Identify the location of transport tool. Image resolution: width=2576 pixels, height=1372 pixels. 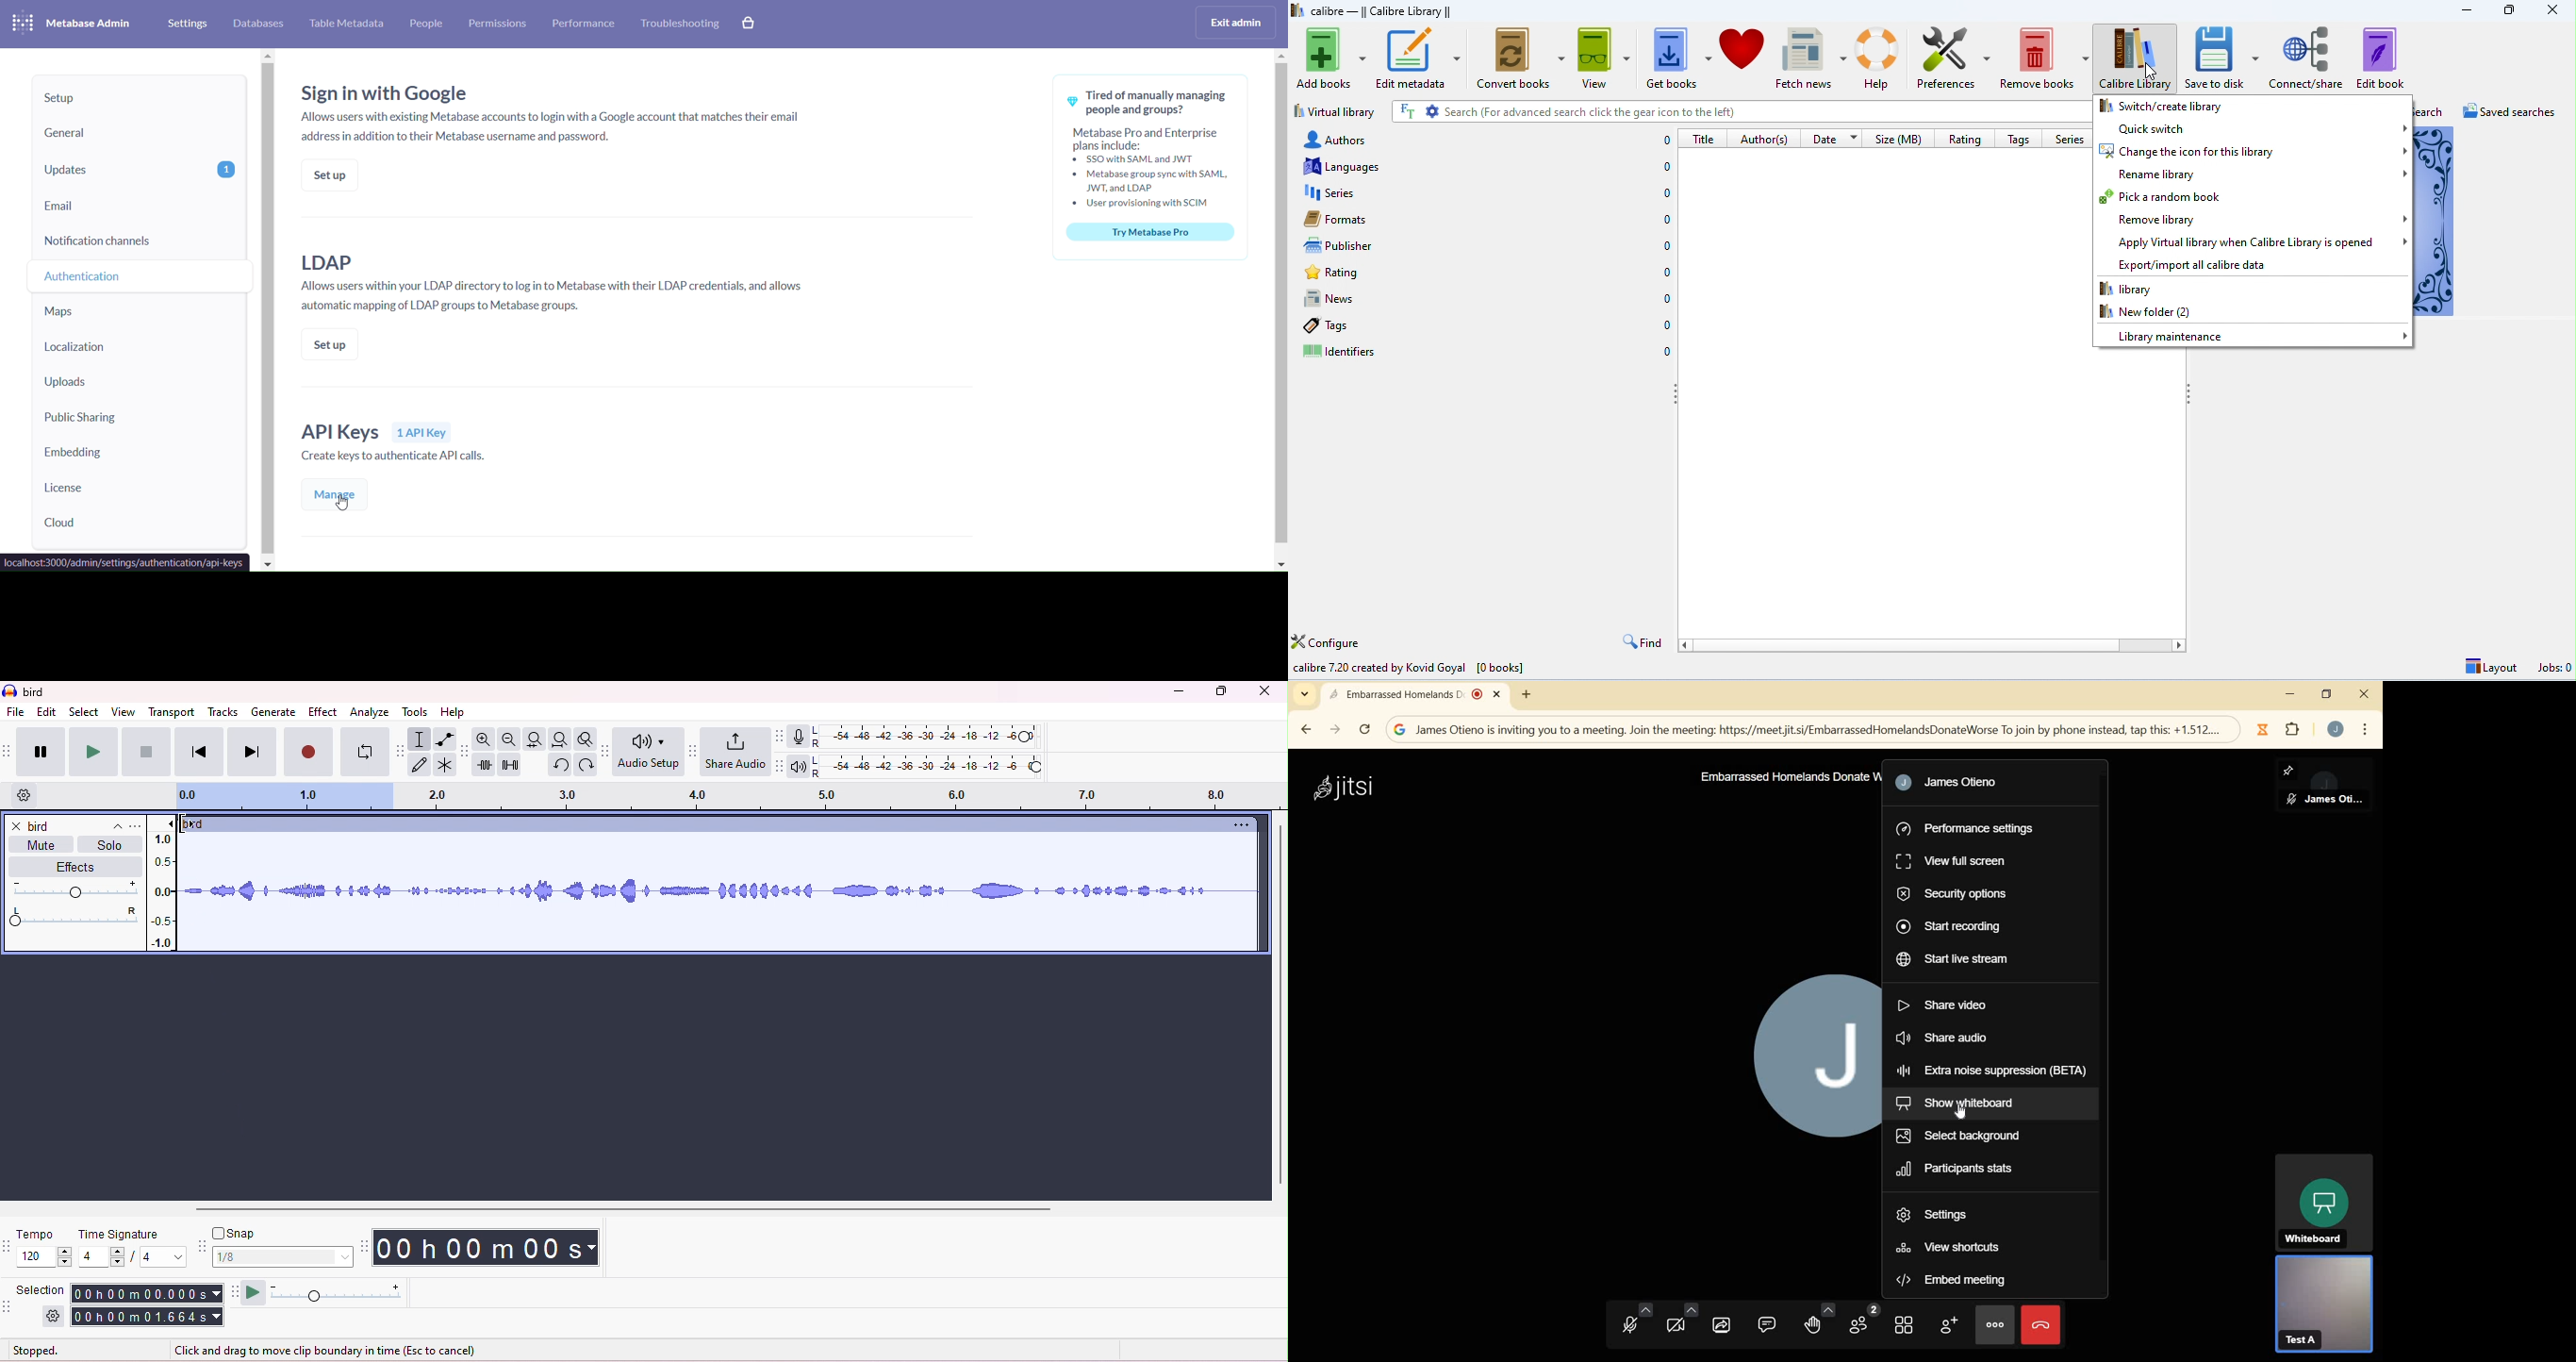
(8, 752).